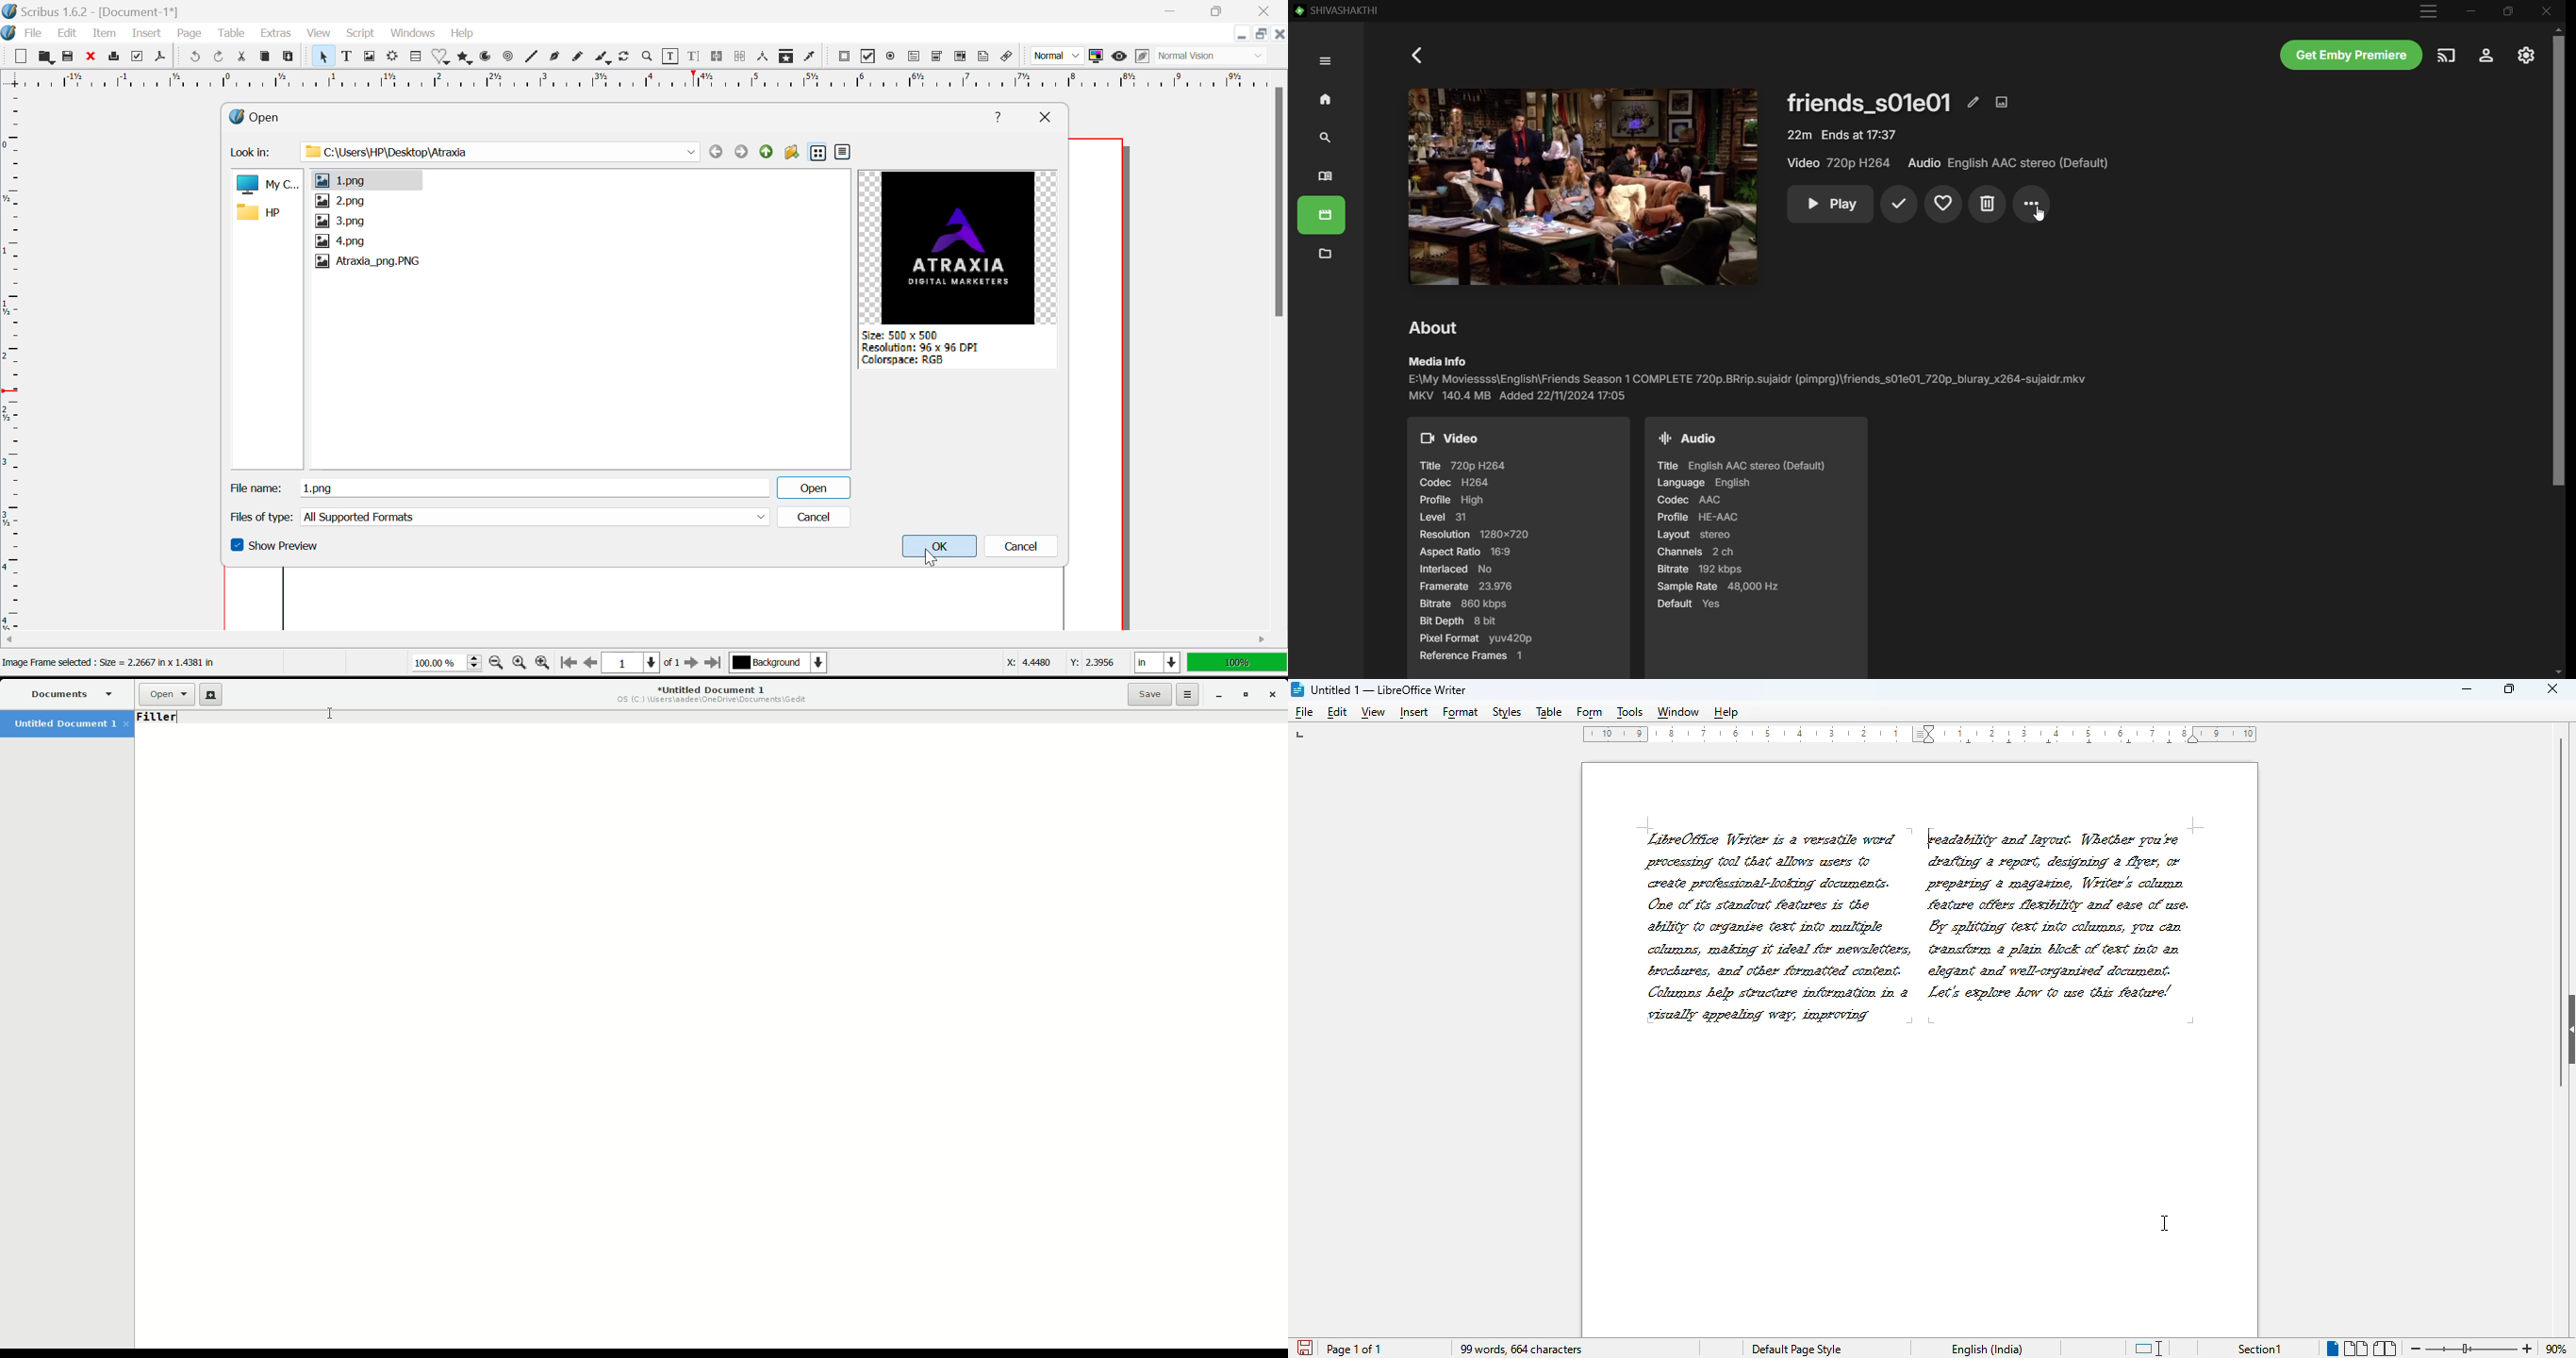  Describe the element at coordinates (1508, 713) in the screenshot. I see `styles` at that location.